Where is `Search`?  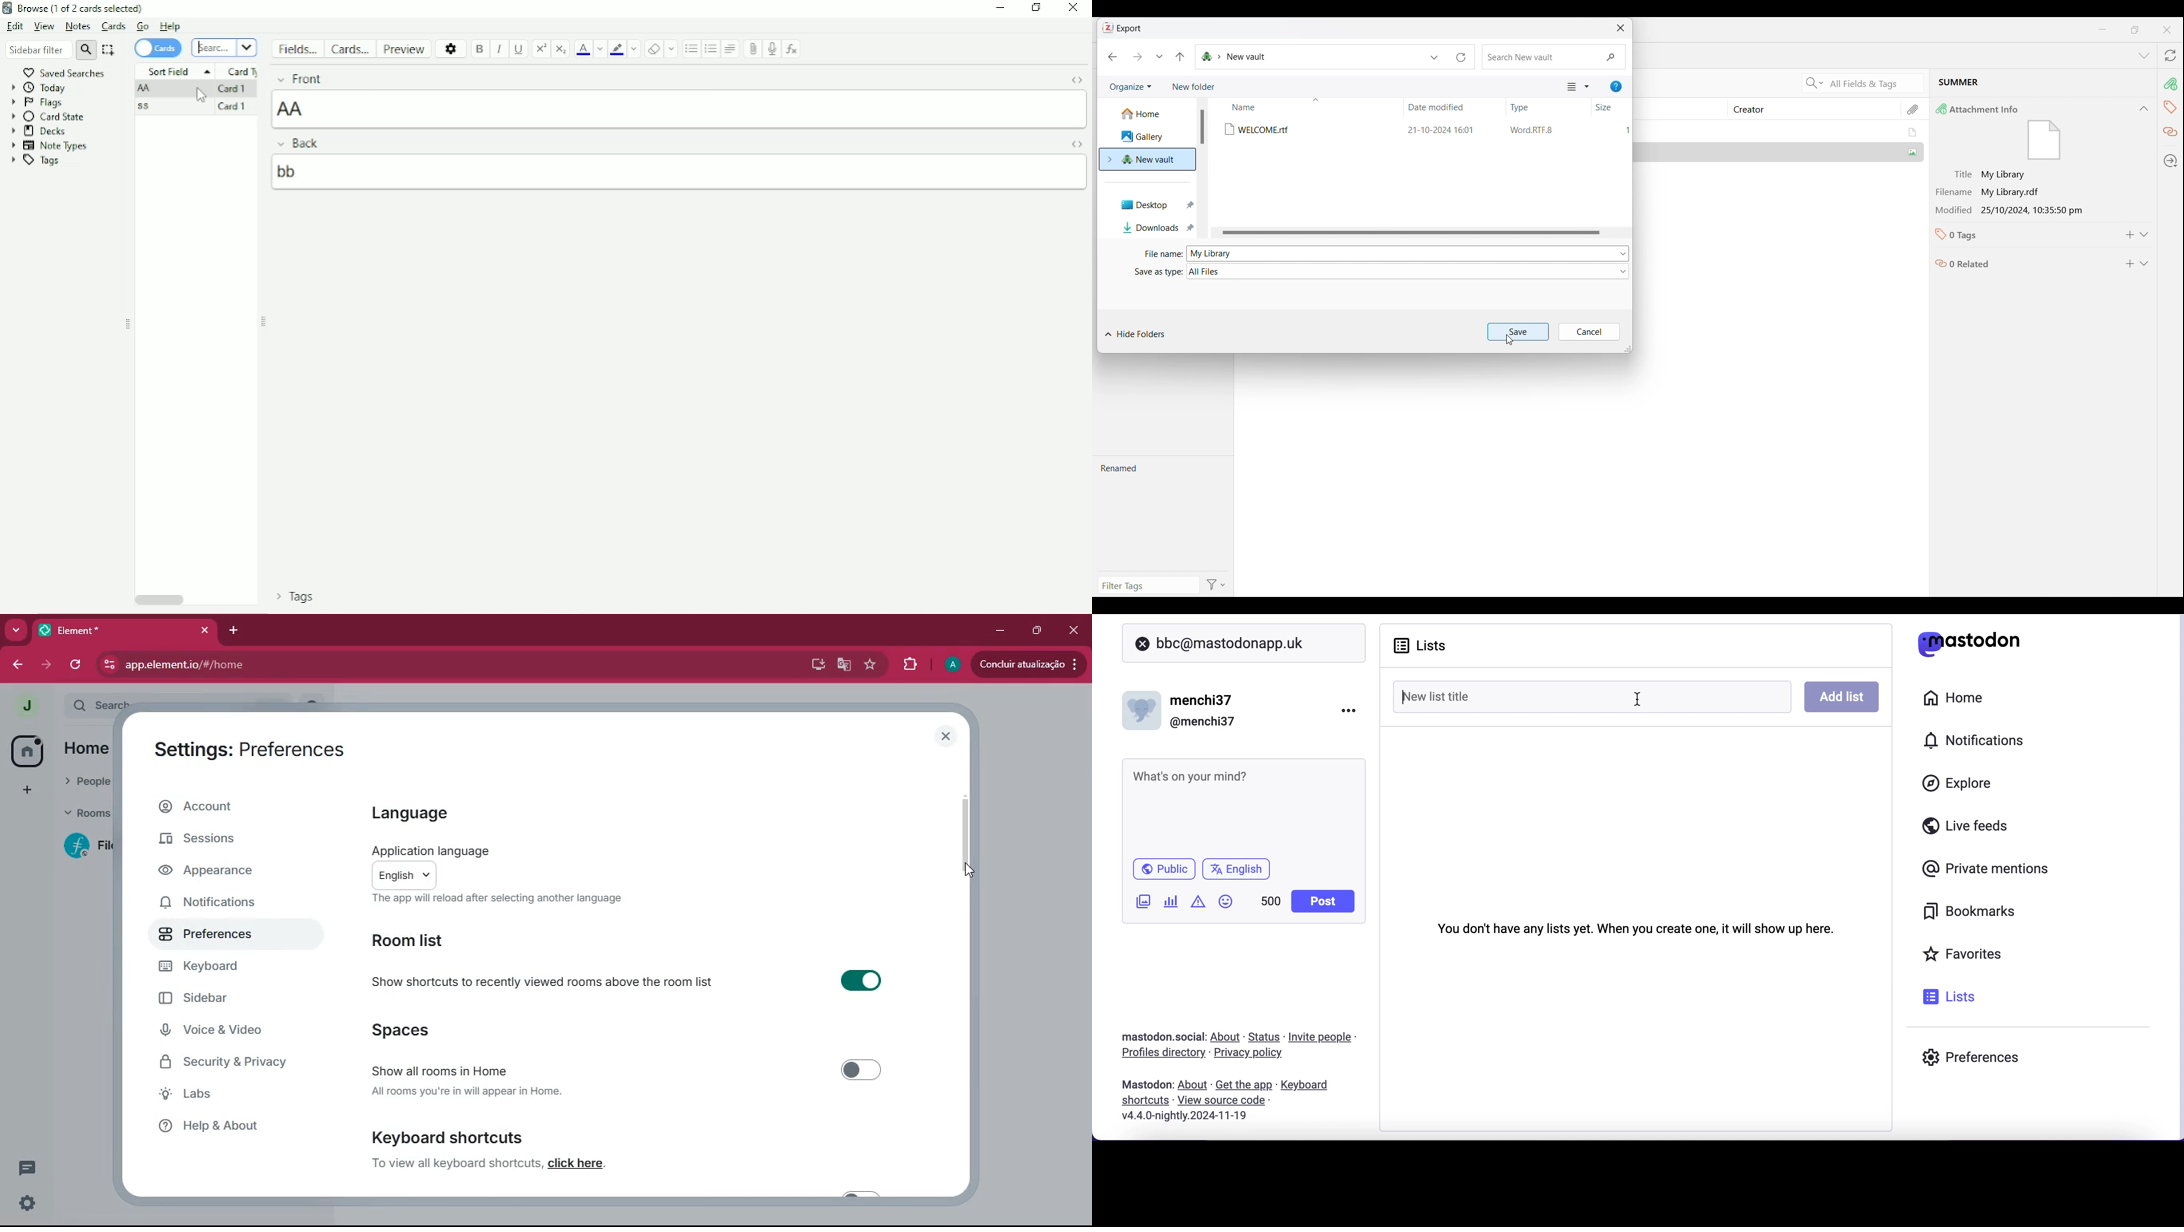 Search is located at coordinates (226, 47).